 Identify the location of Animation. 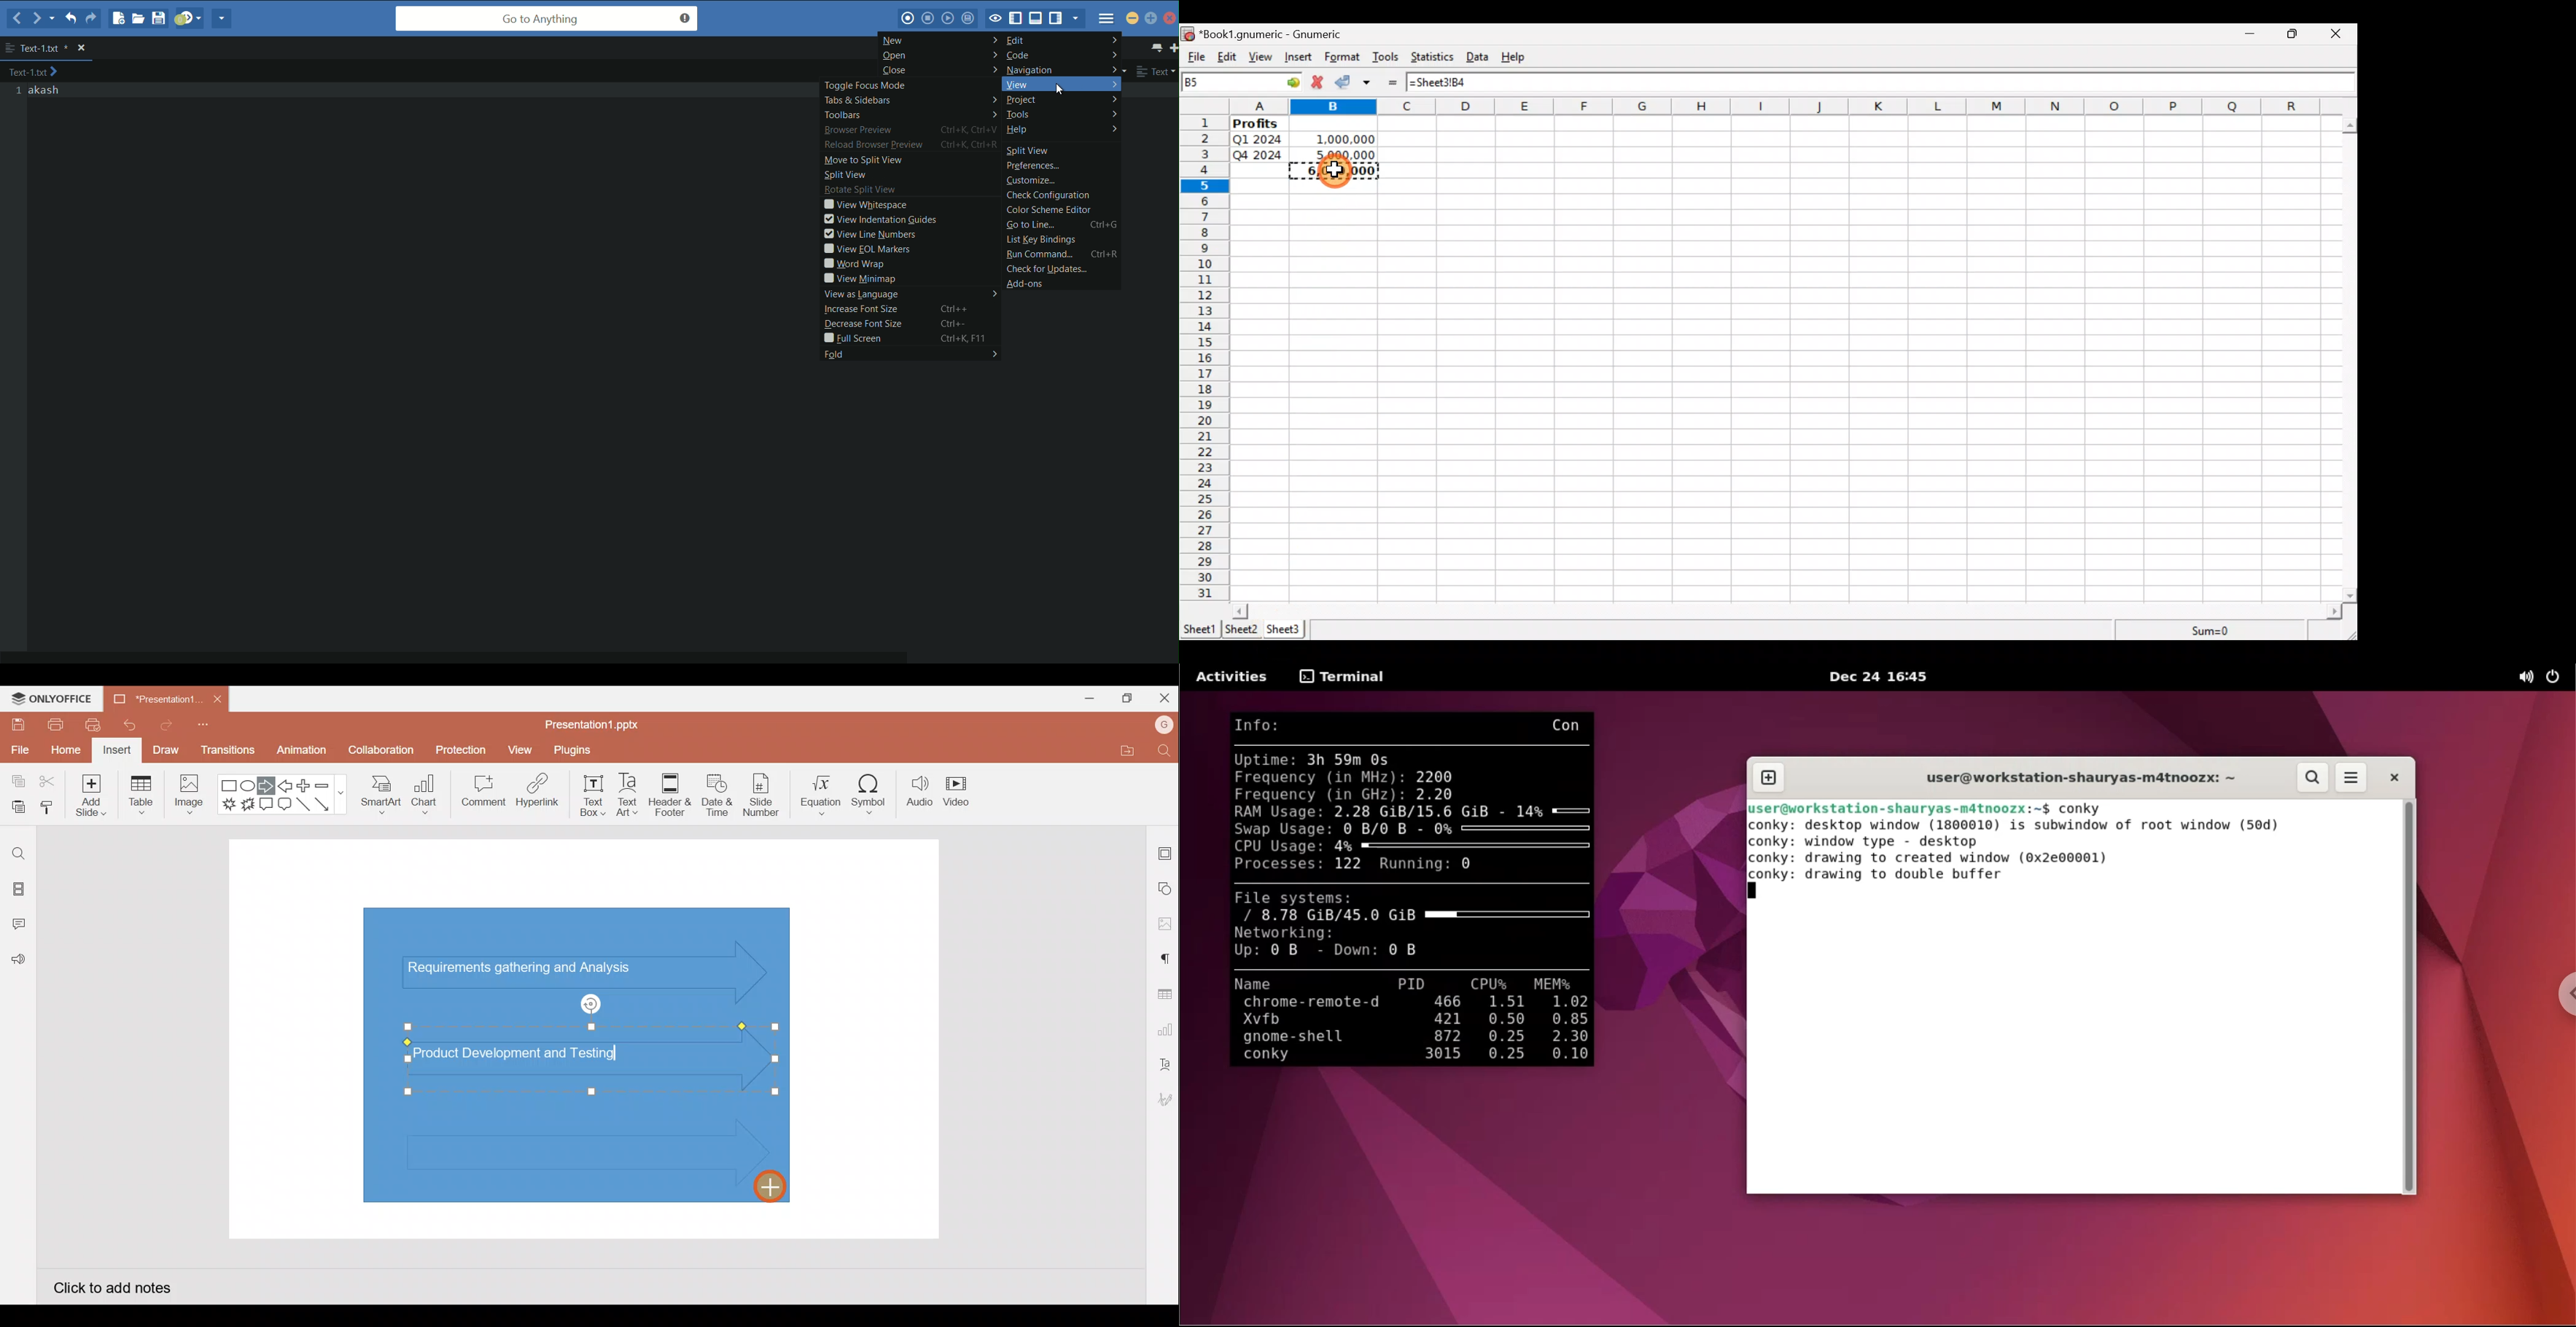
(303, 753).